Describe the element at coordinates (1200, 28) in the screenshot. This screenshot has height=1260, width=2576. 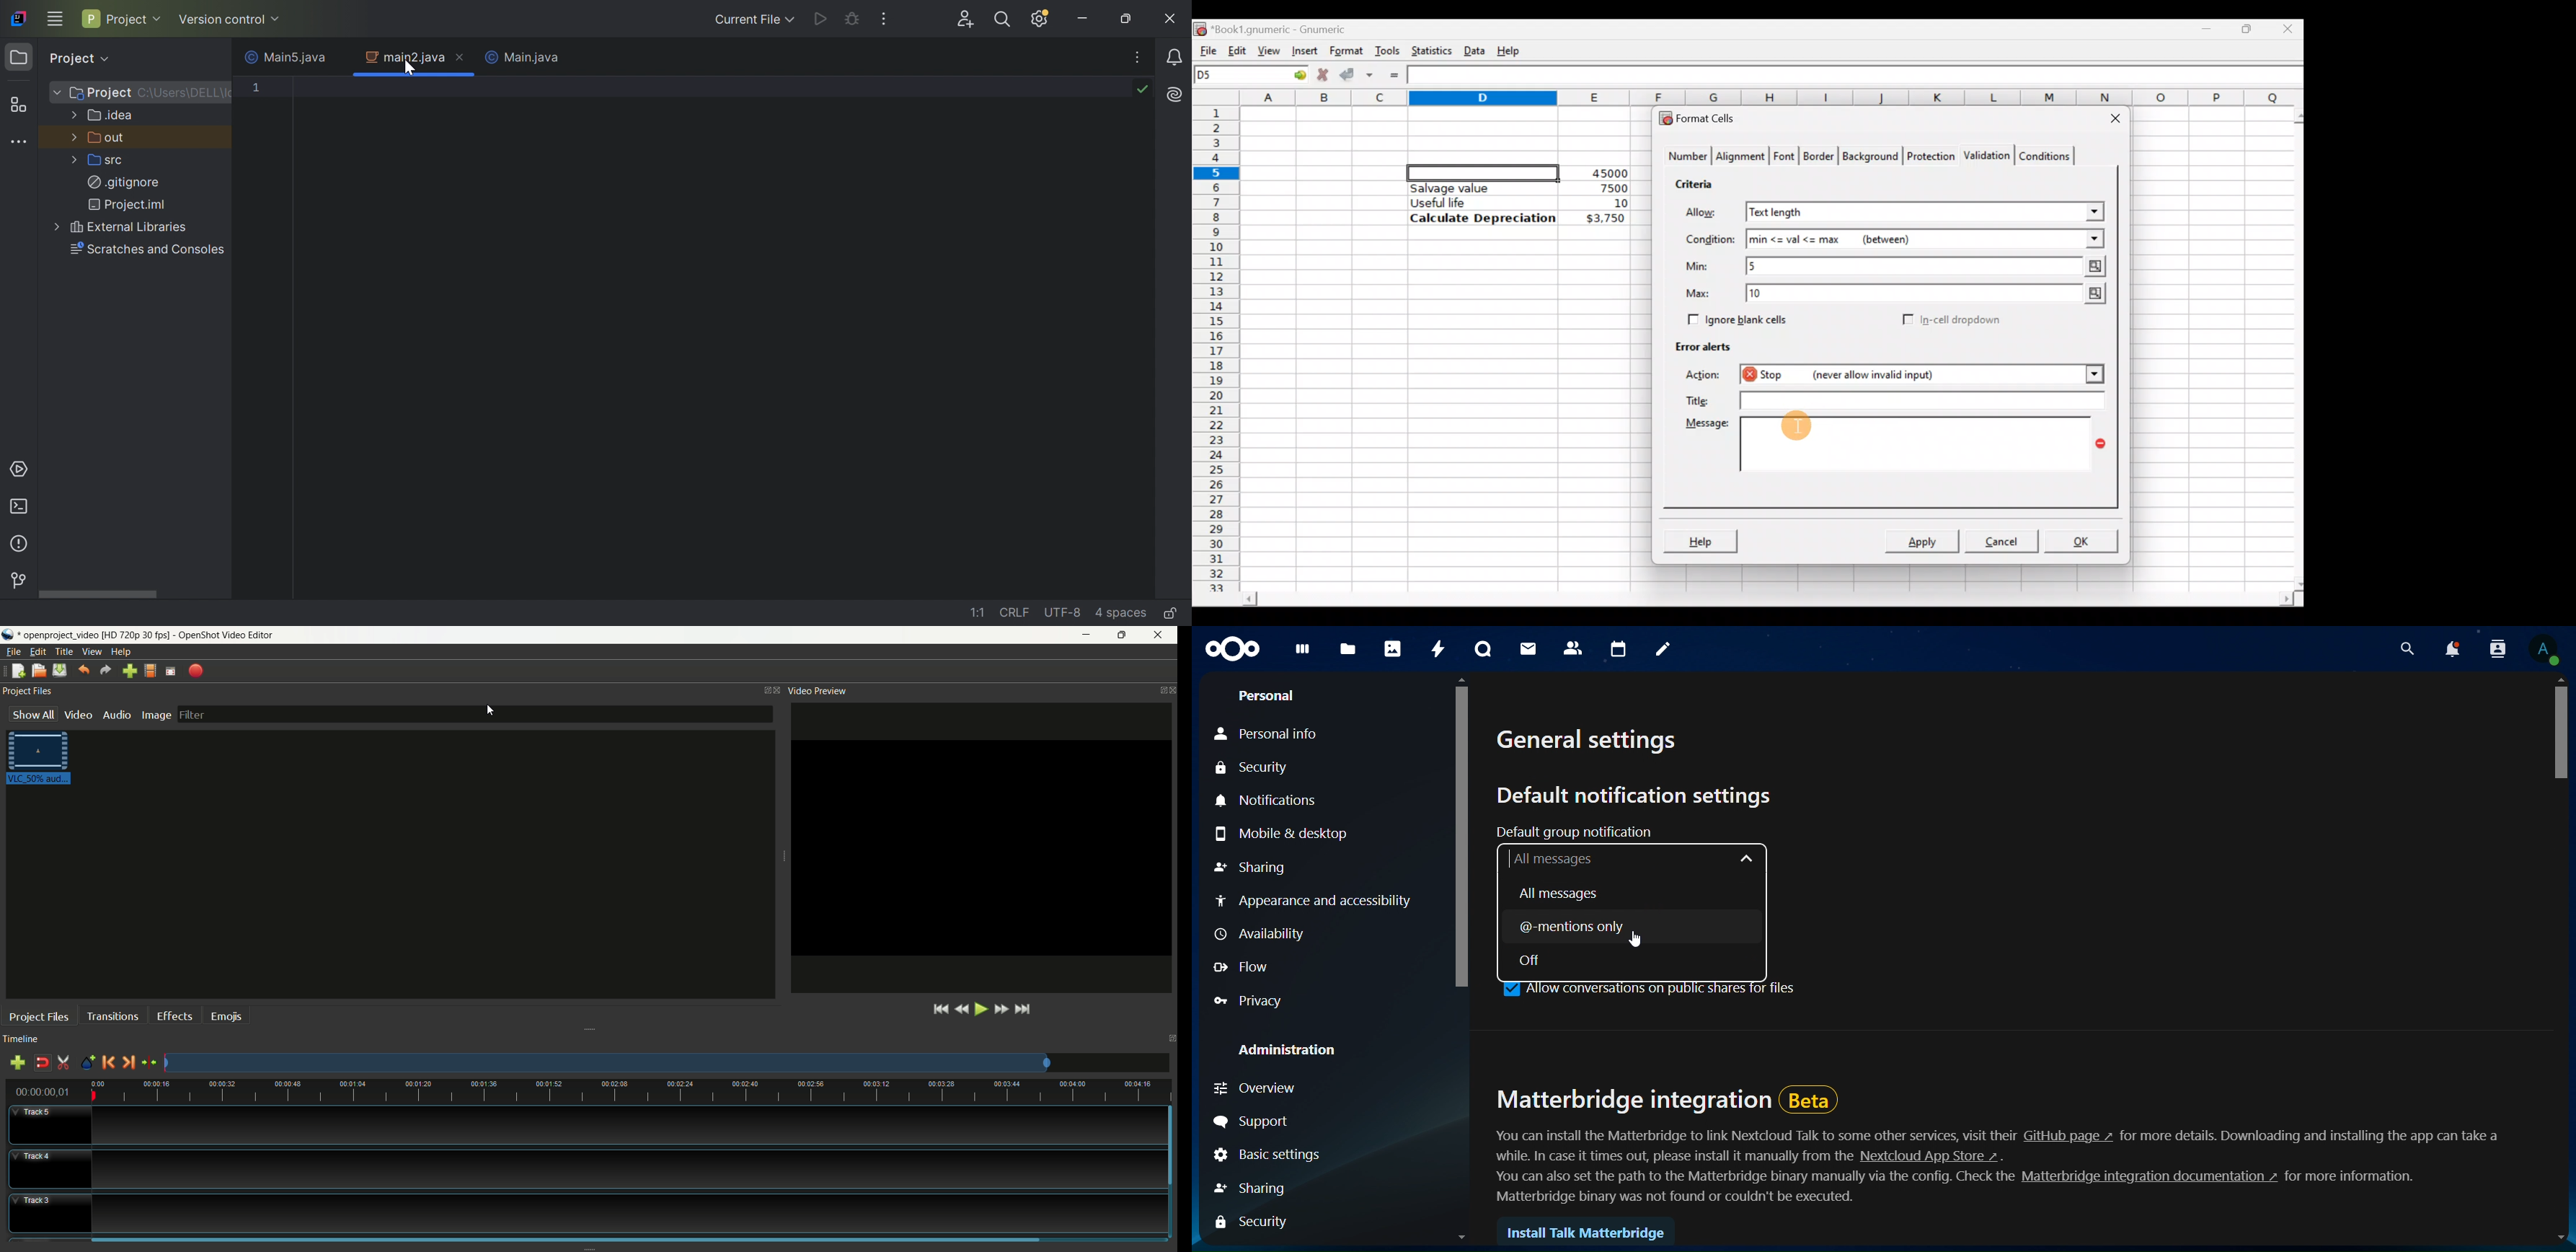
I see `Gnumeric logo` at that location.